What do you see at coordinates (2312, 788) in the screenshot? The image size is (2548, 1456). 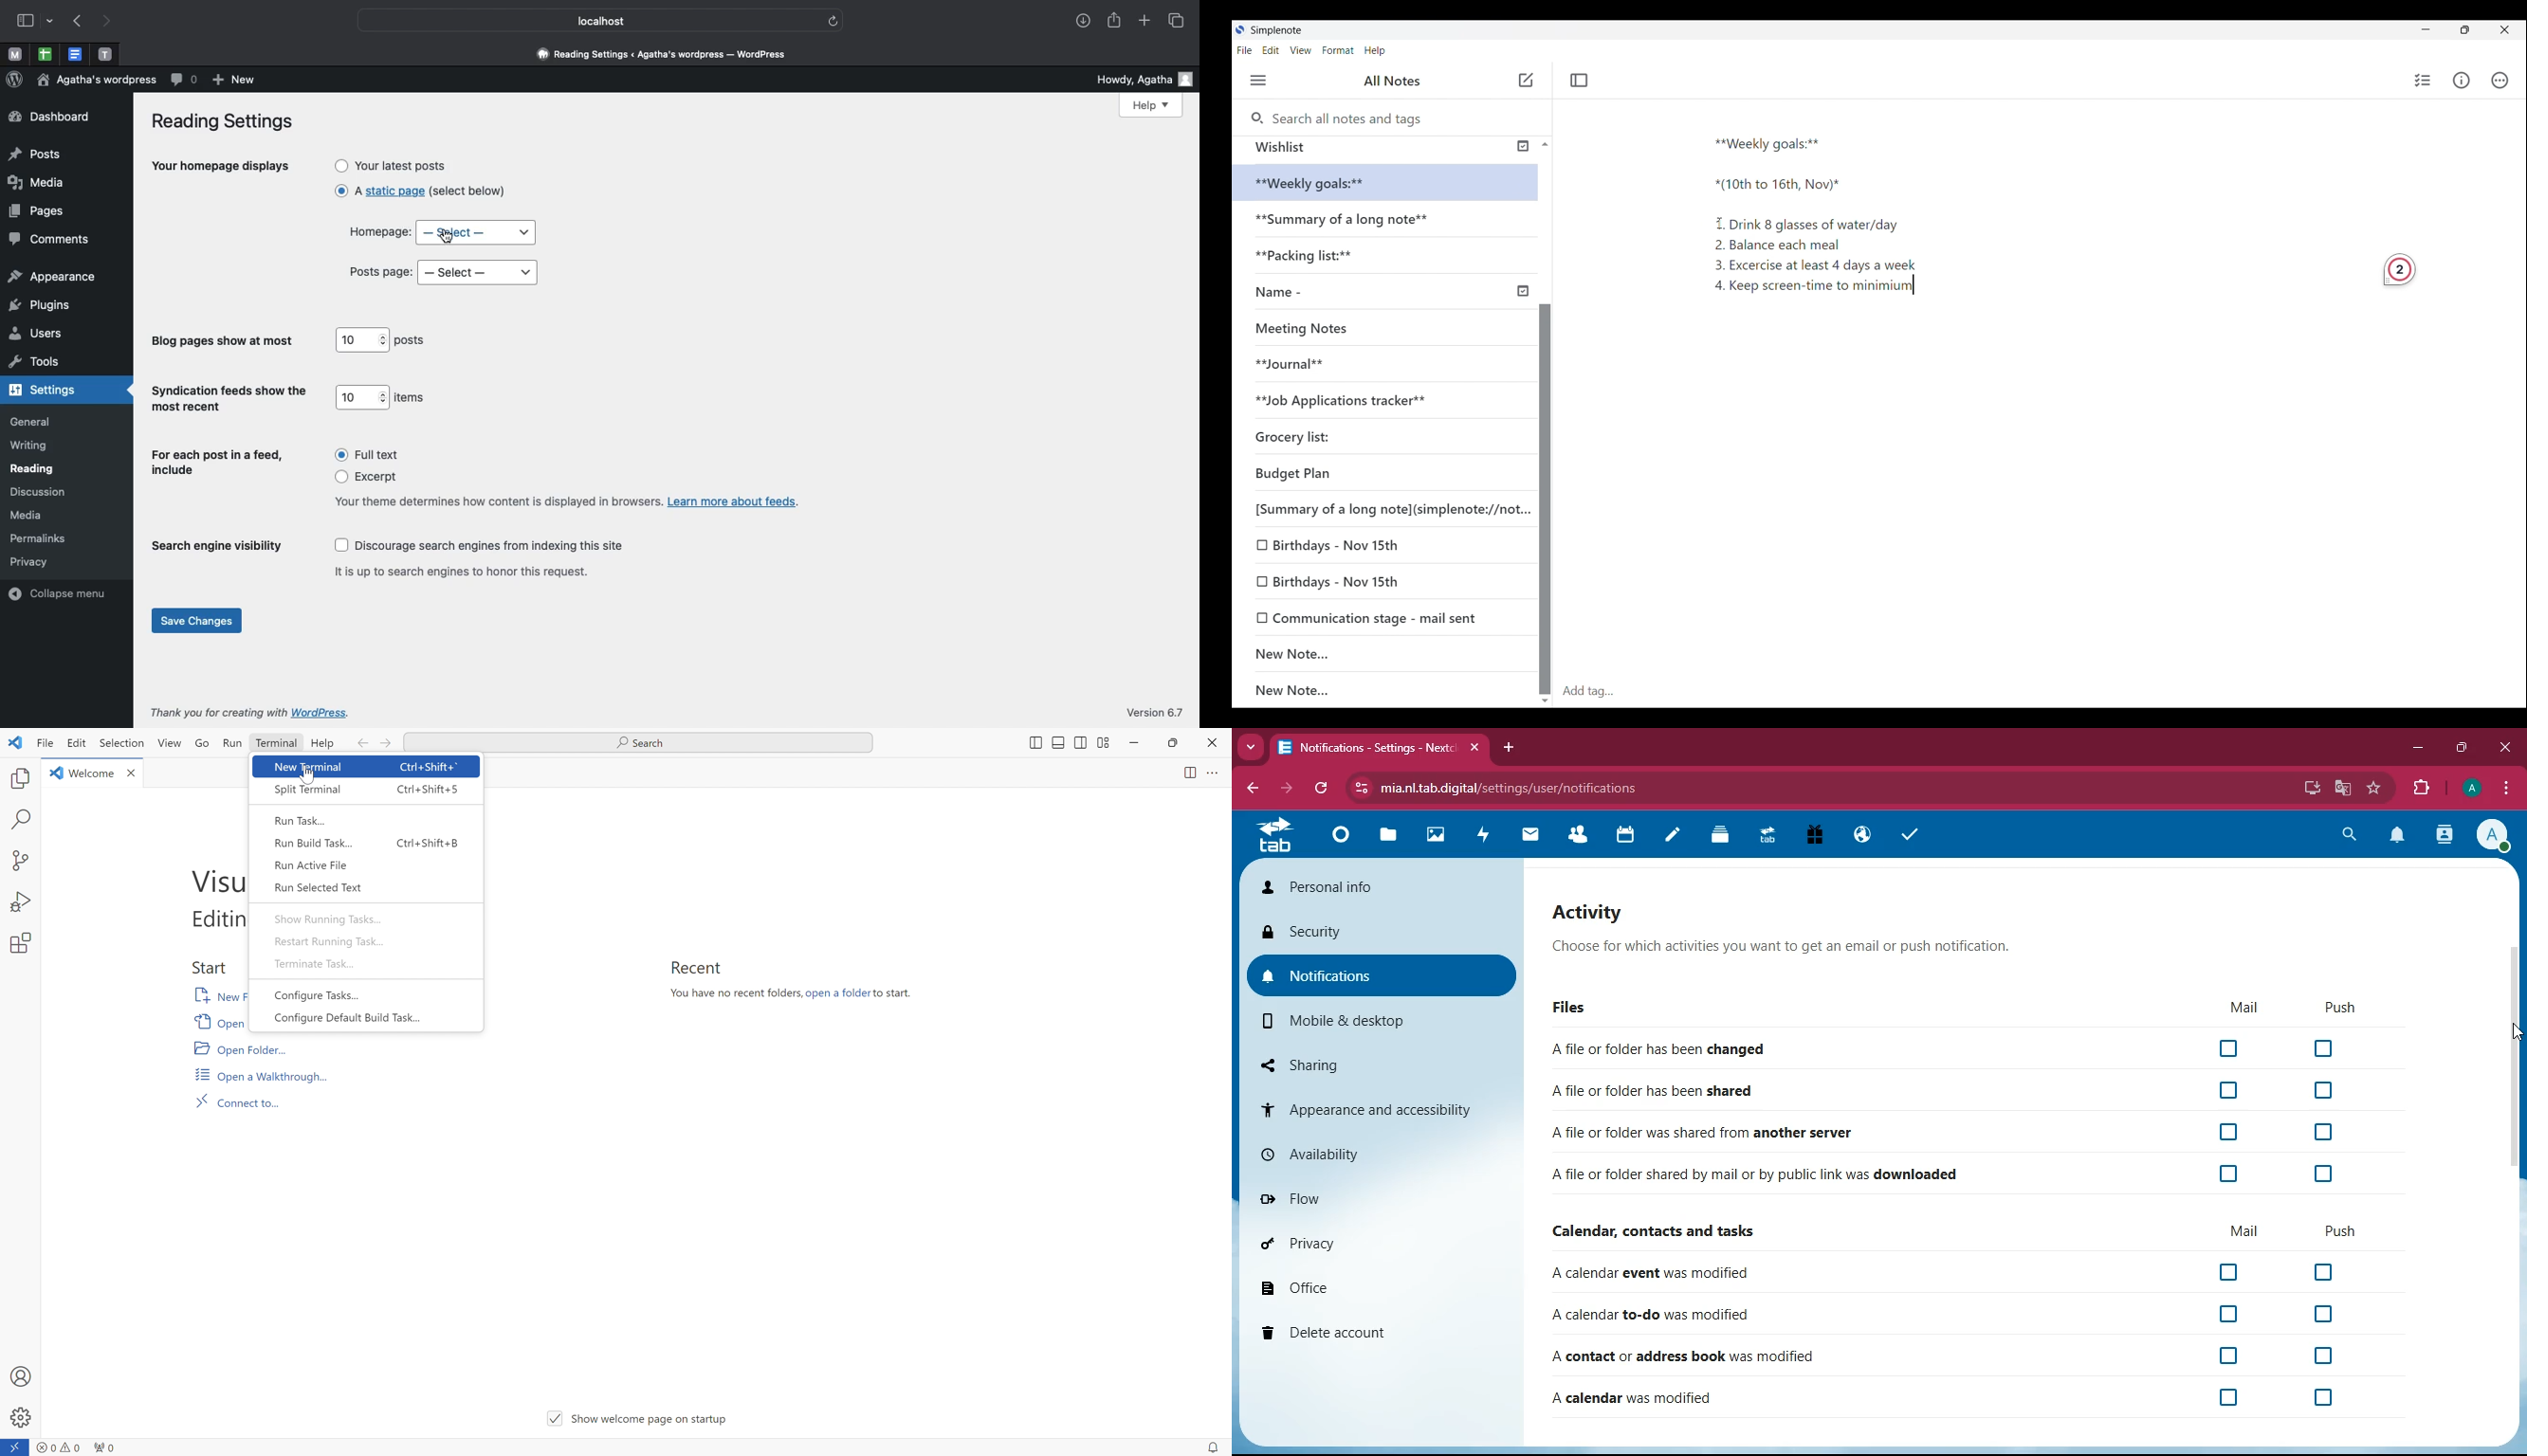 I see `install app` at bounding box center [2312, 788].